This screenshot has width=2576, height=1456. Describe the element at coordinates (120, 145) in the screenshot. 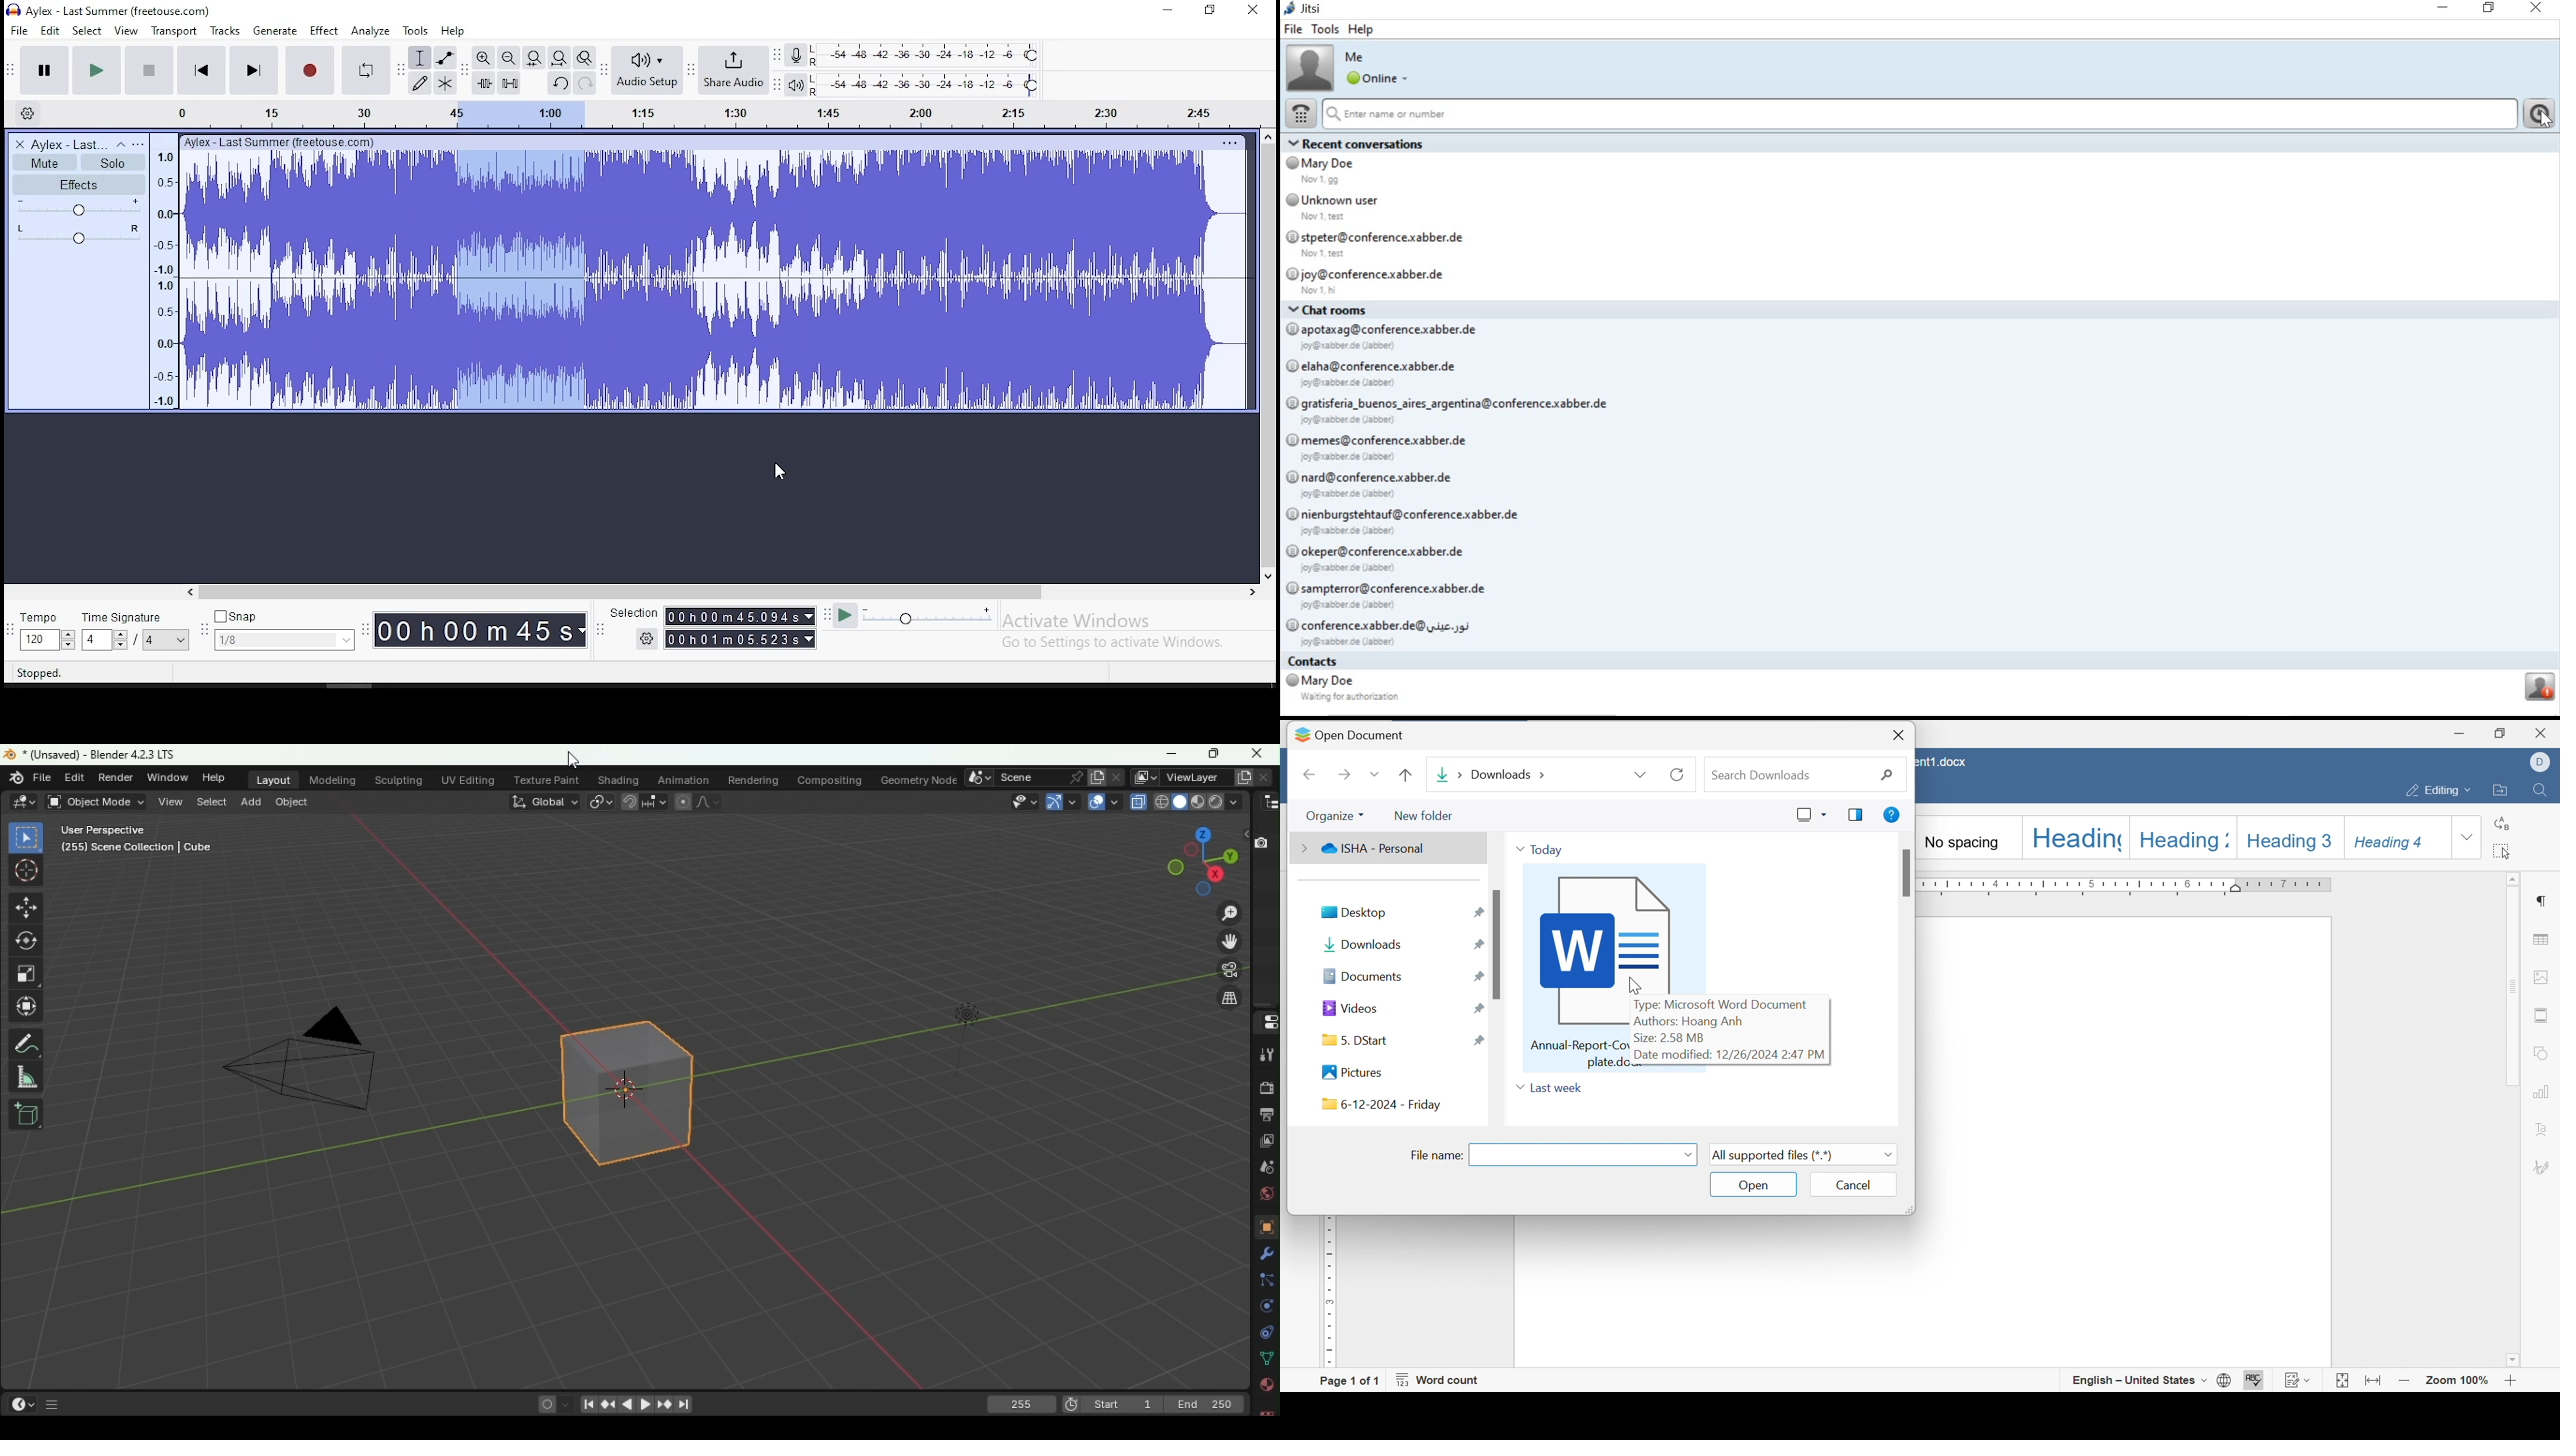

I see `collapse` at that location.